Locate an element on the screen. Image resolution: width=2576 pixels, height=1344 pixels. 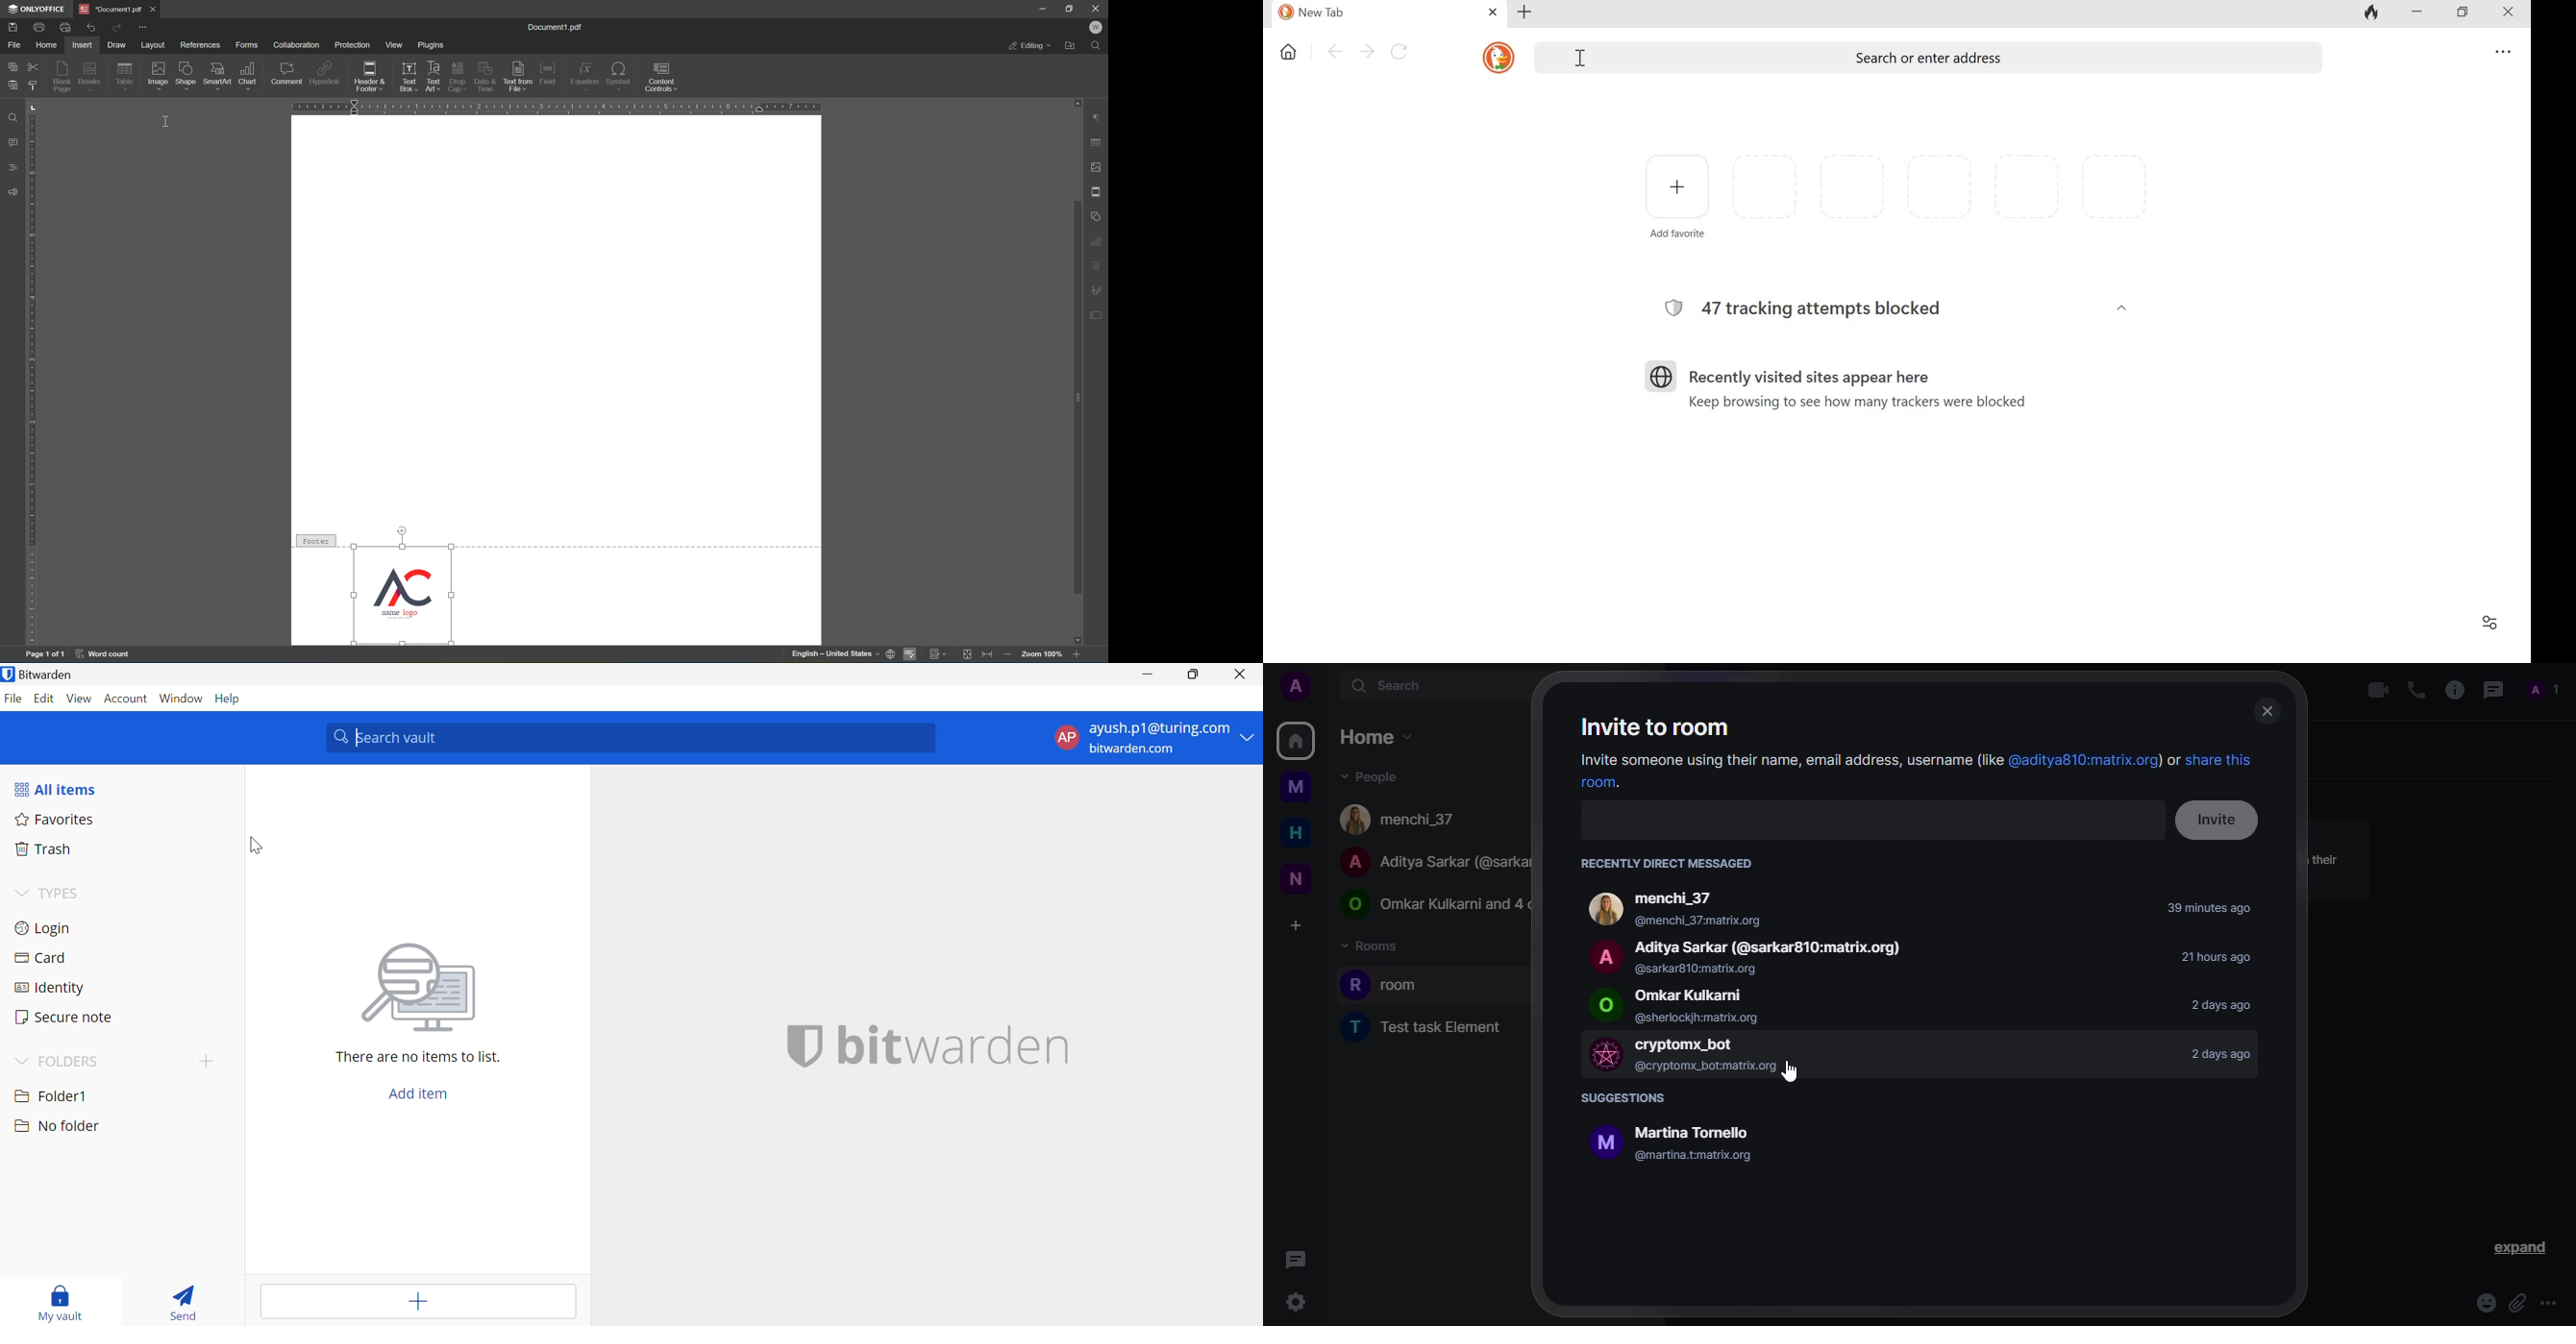
 is located at coordinates (1082, 639).